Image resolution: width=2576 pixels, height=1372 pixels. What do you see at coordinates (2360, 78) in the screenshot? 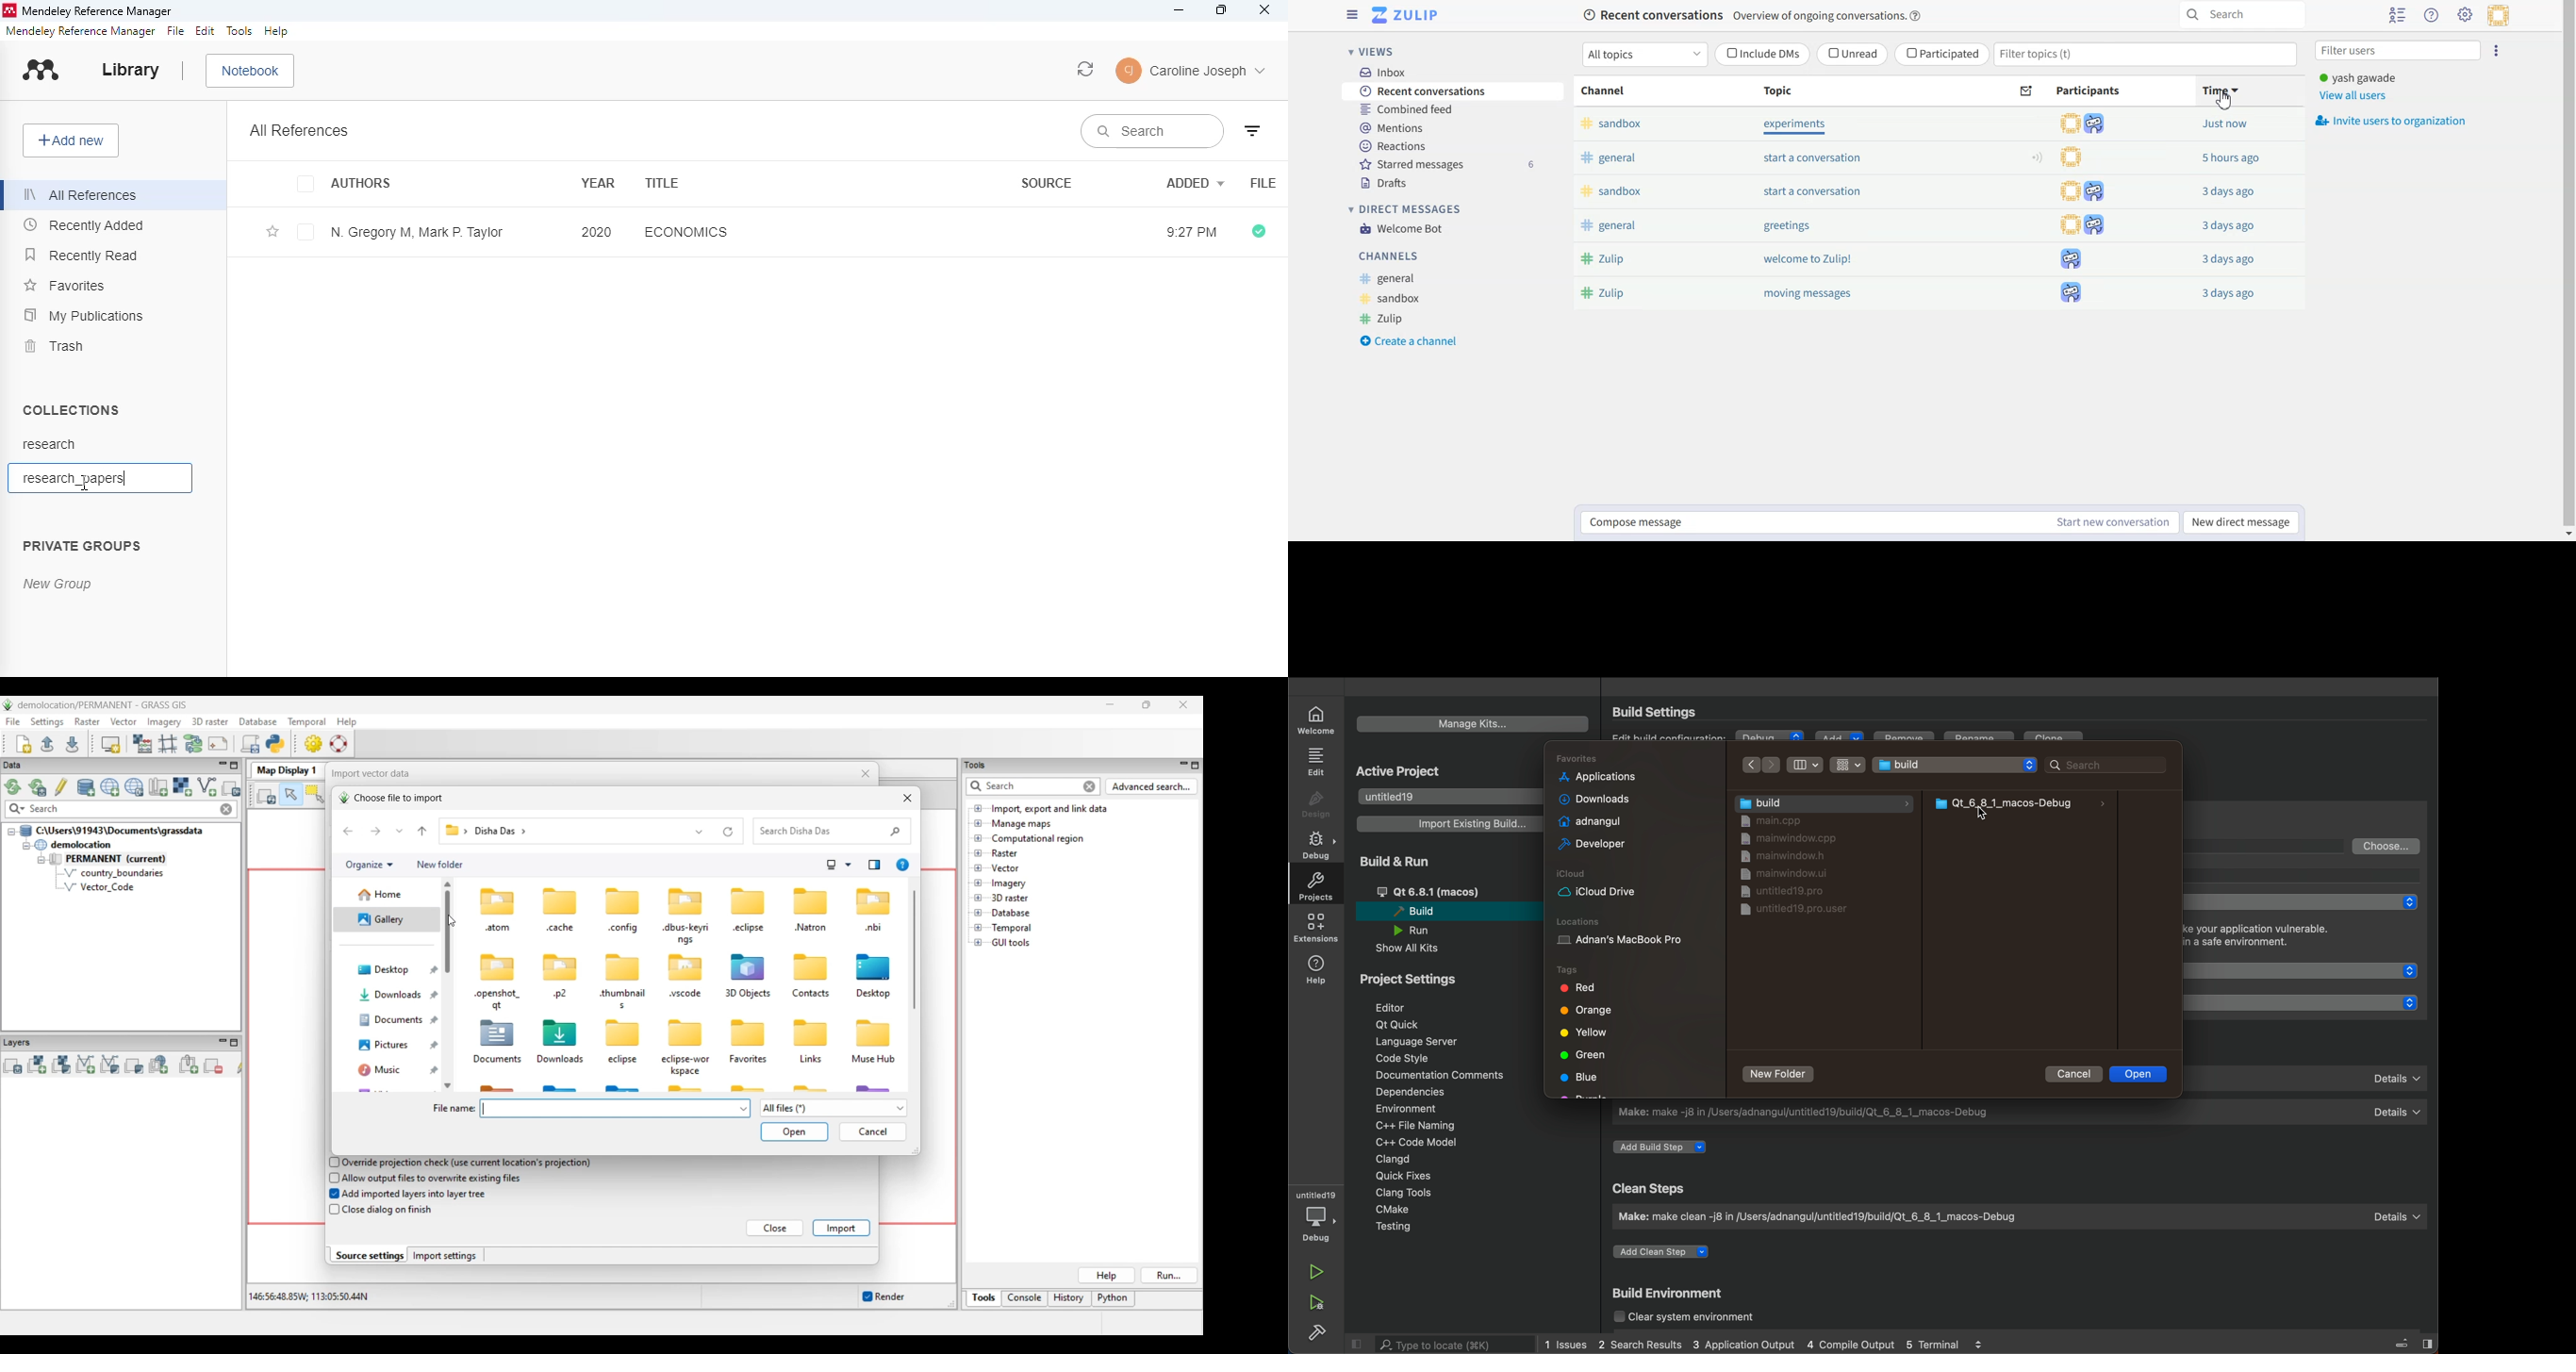
I see `yash gawade` at bounding box center [2360, 78].